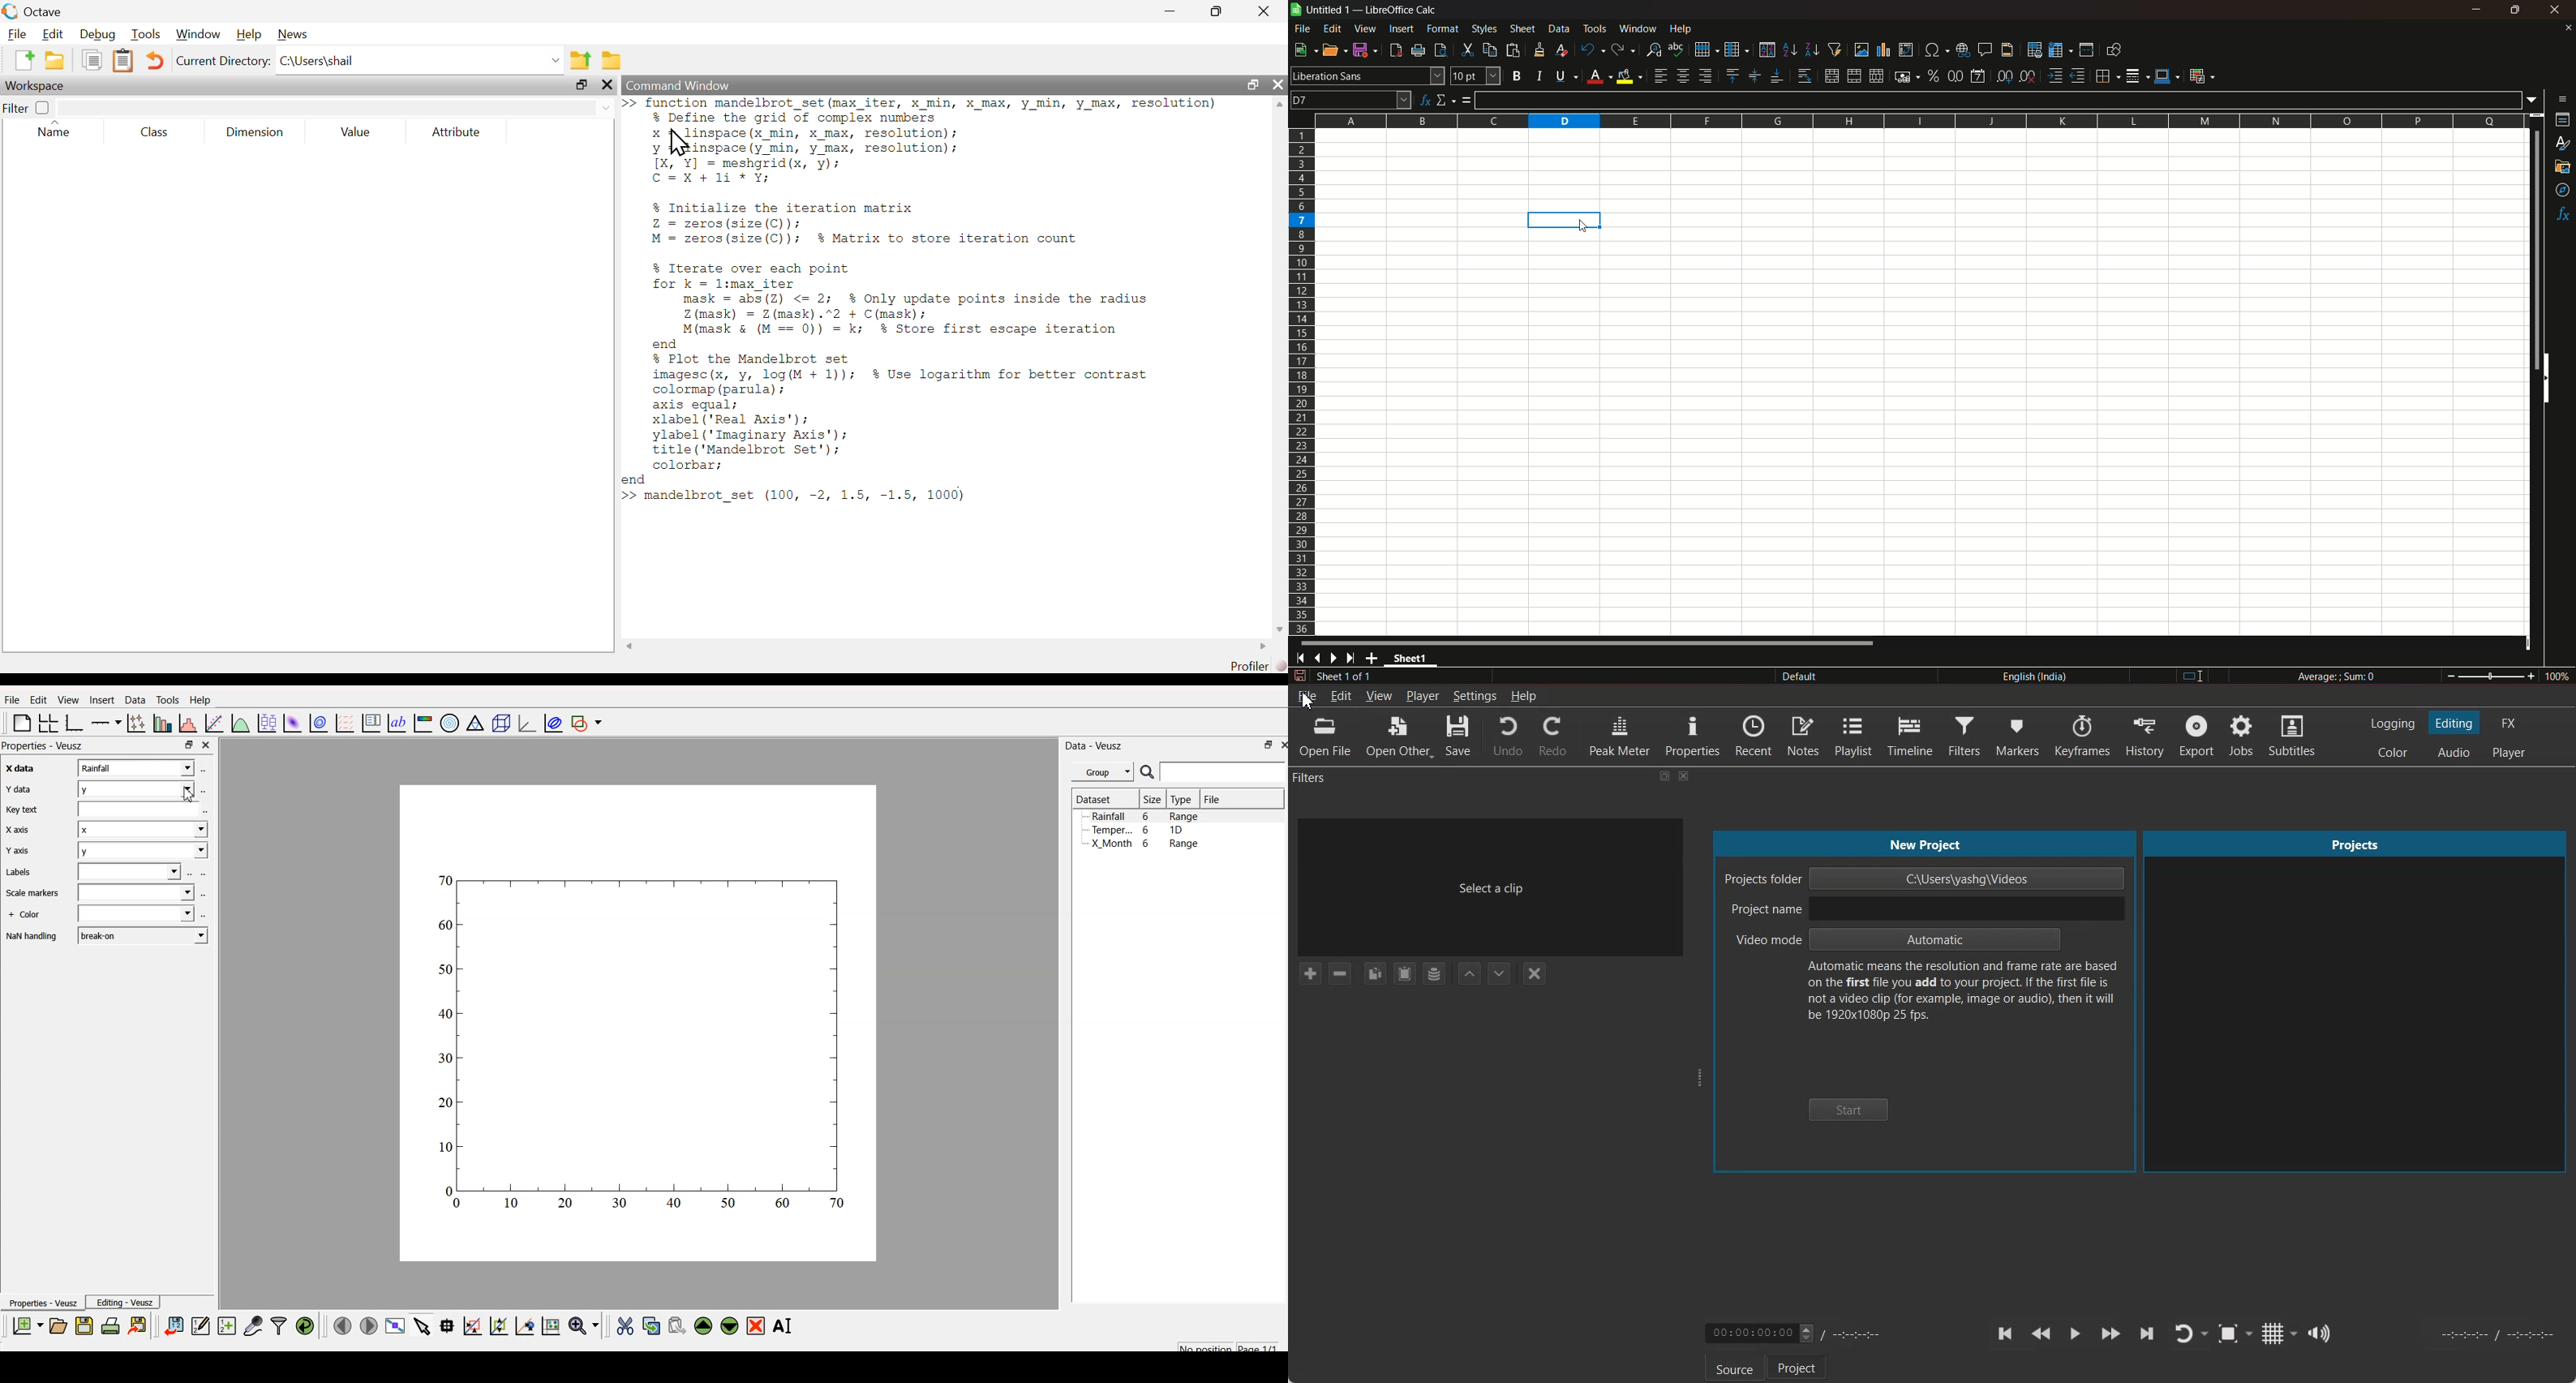 The image size is (2576, 1400). I want to click on close, so click(208, 745).